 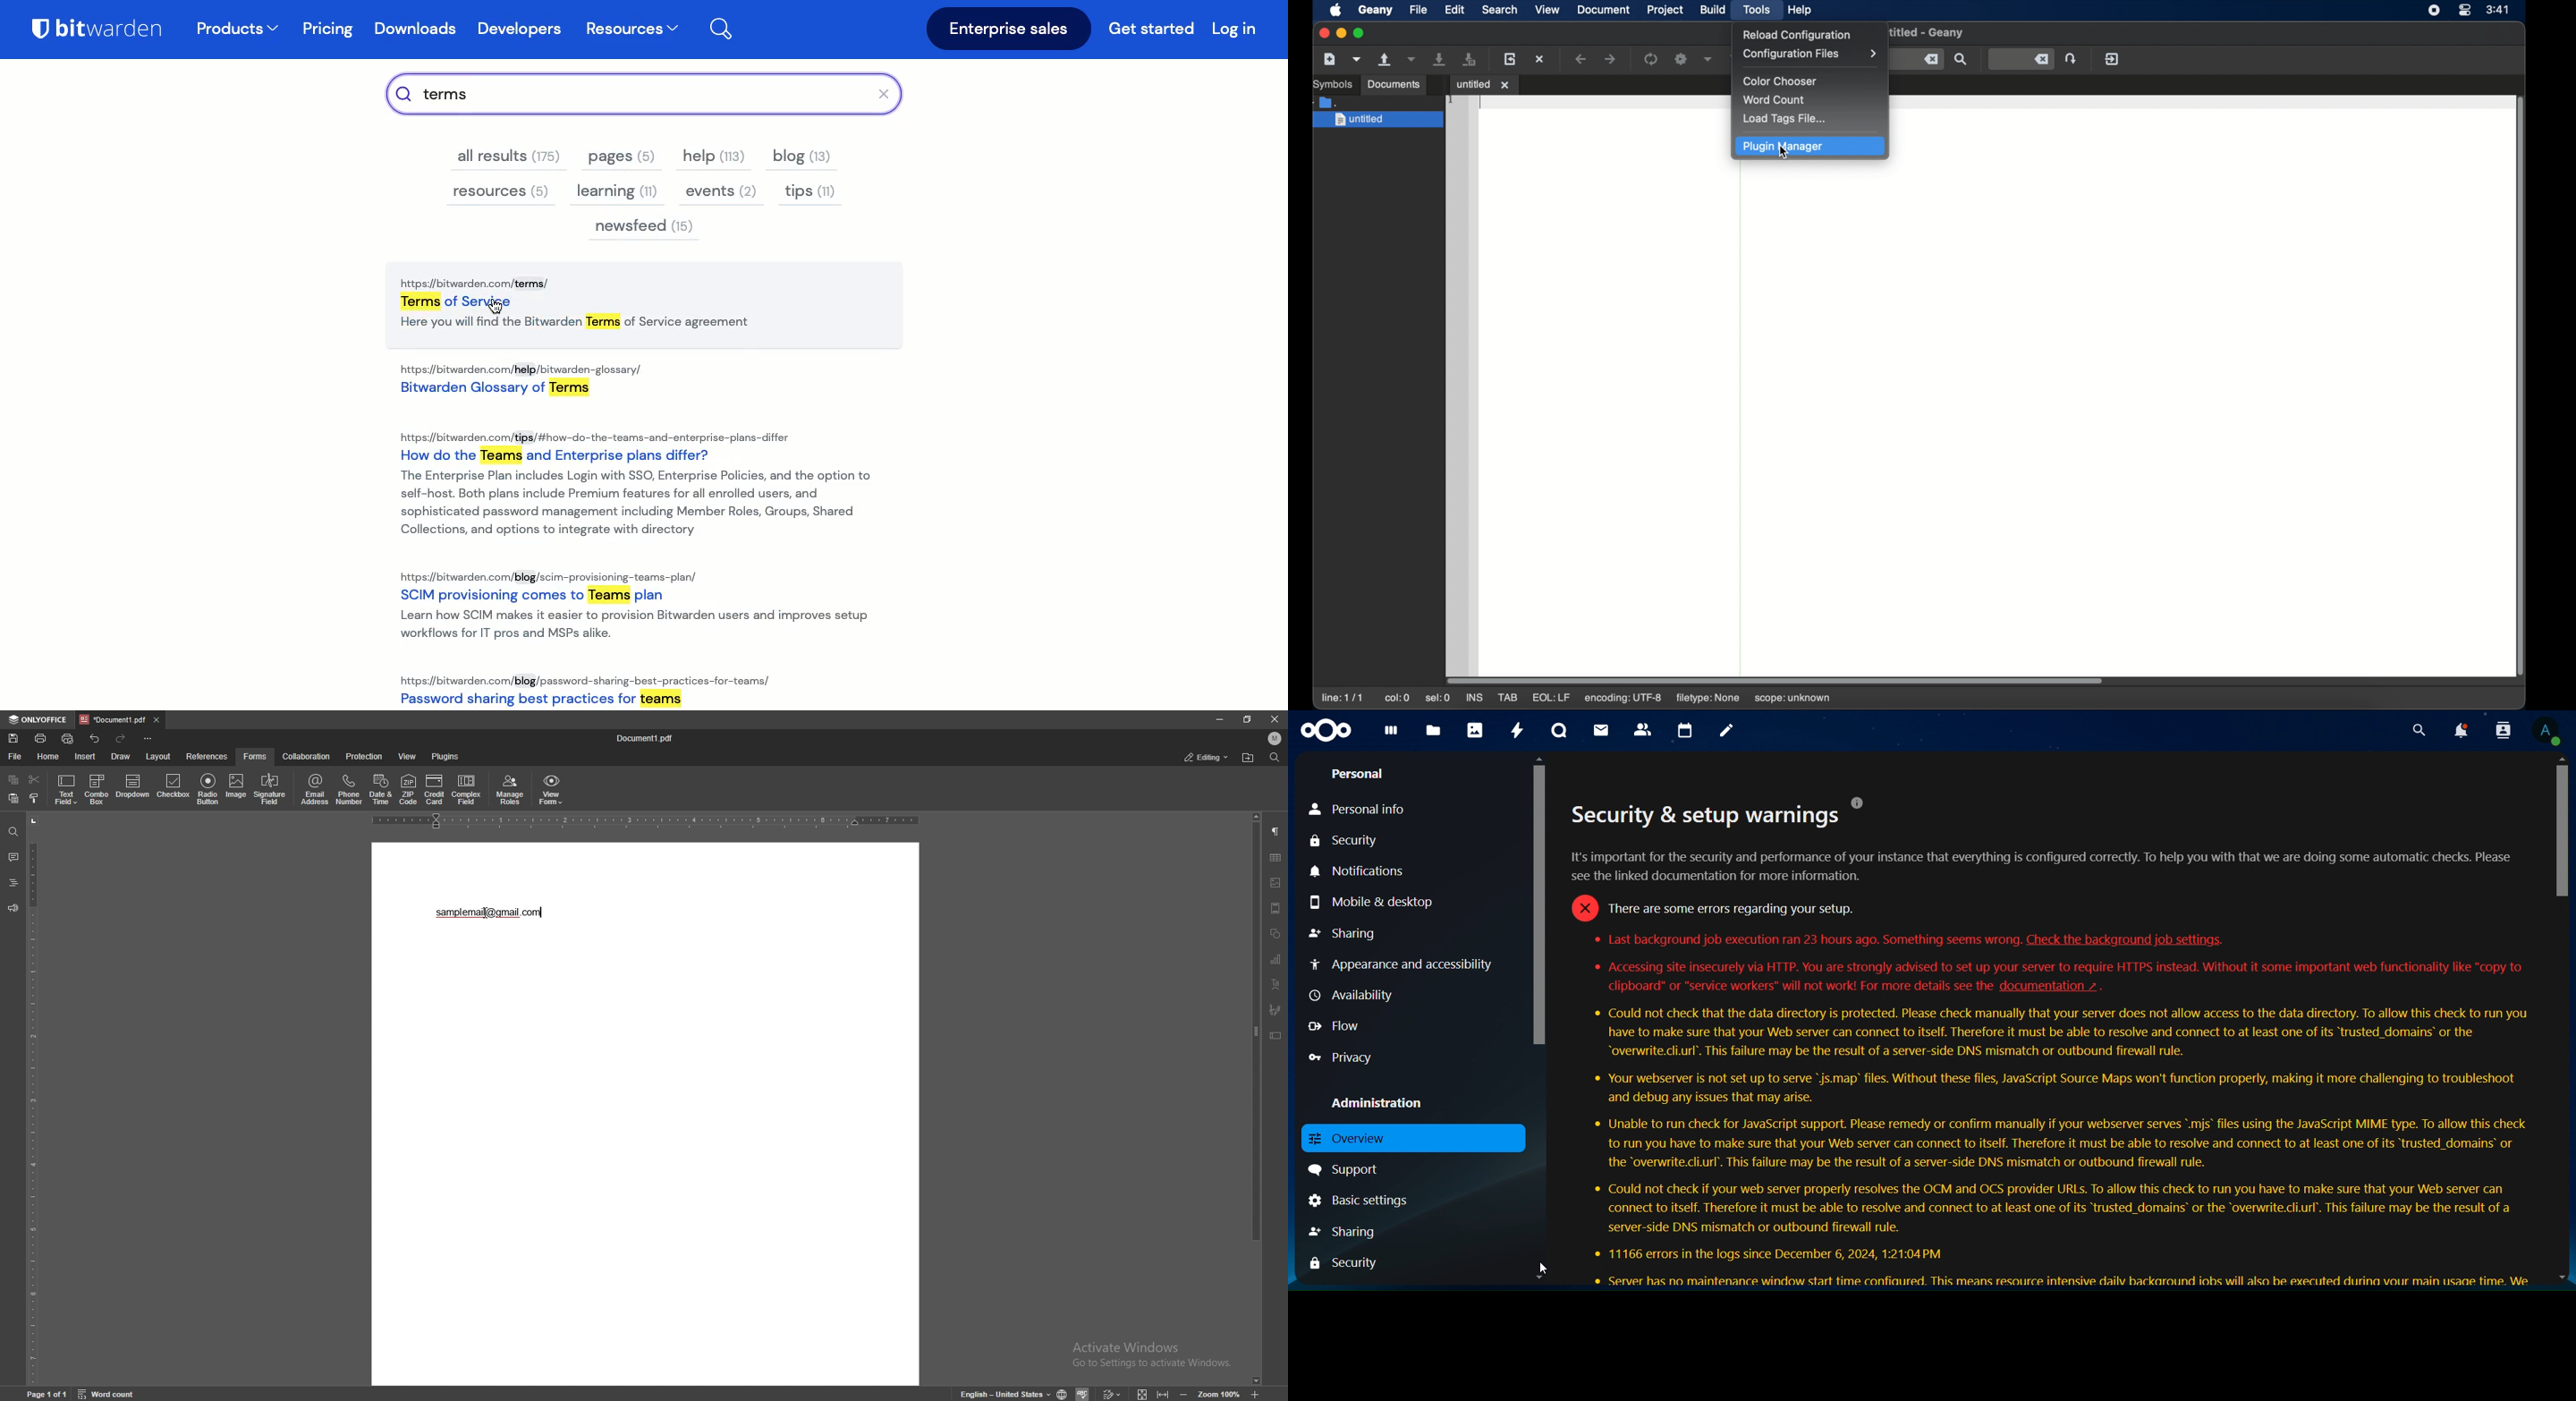 I want to click on Enterprise sales, so click(x=1009, y=30).